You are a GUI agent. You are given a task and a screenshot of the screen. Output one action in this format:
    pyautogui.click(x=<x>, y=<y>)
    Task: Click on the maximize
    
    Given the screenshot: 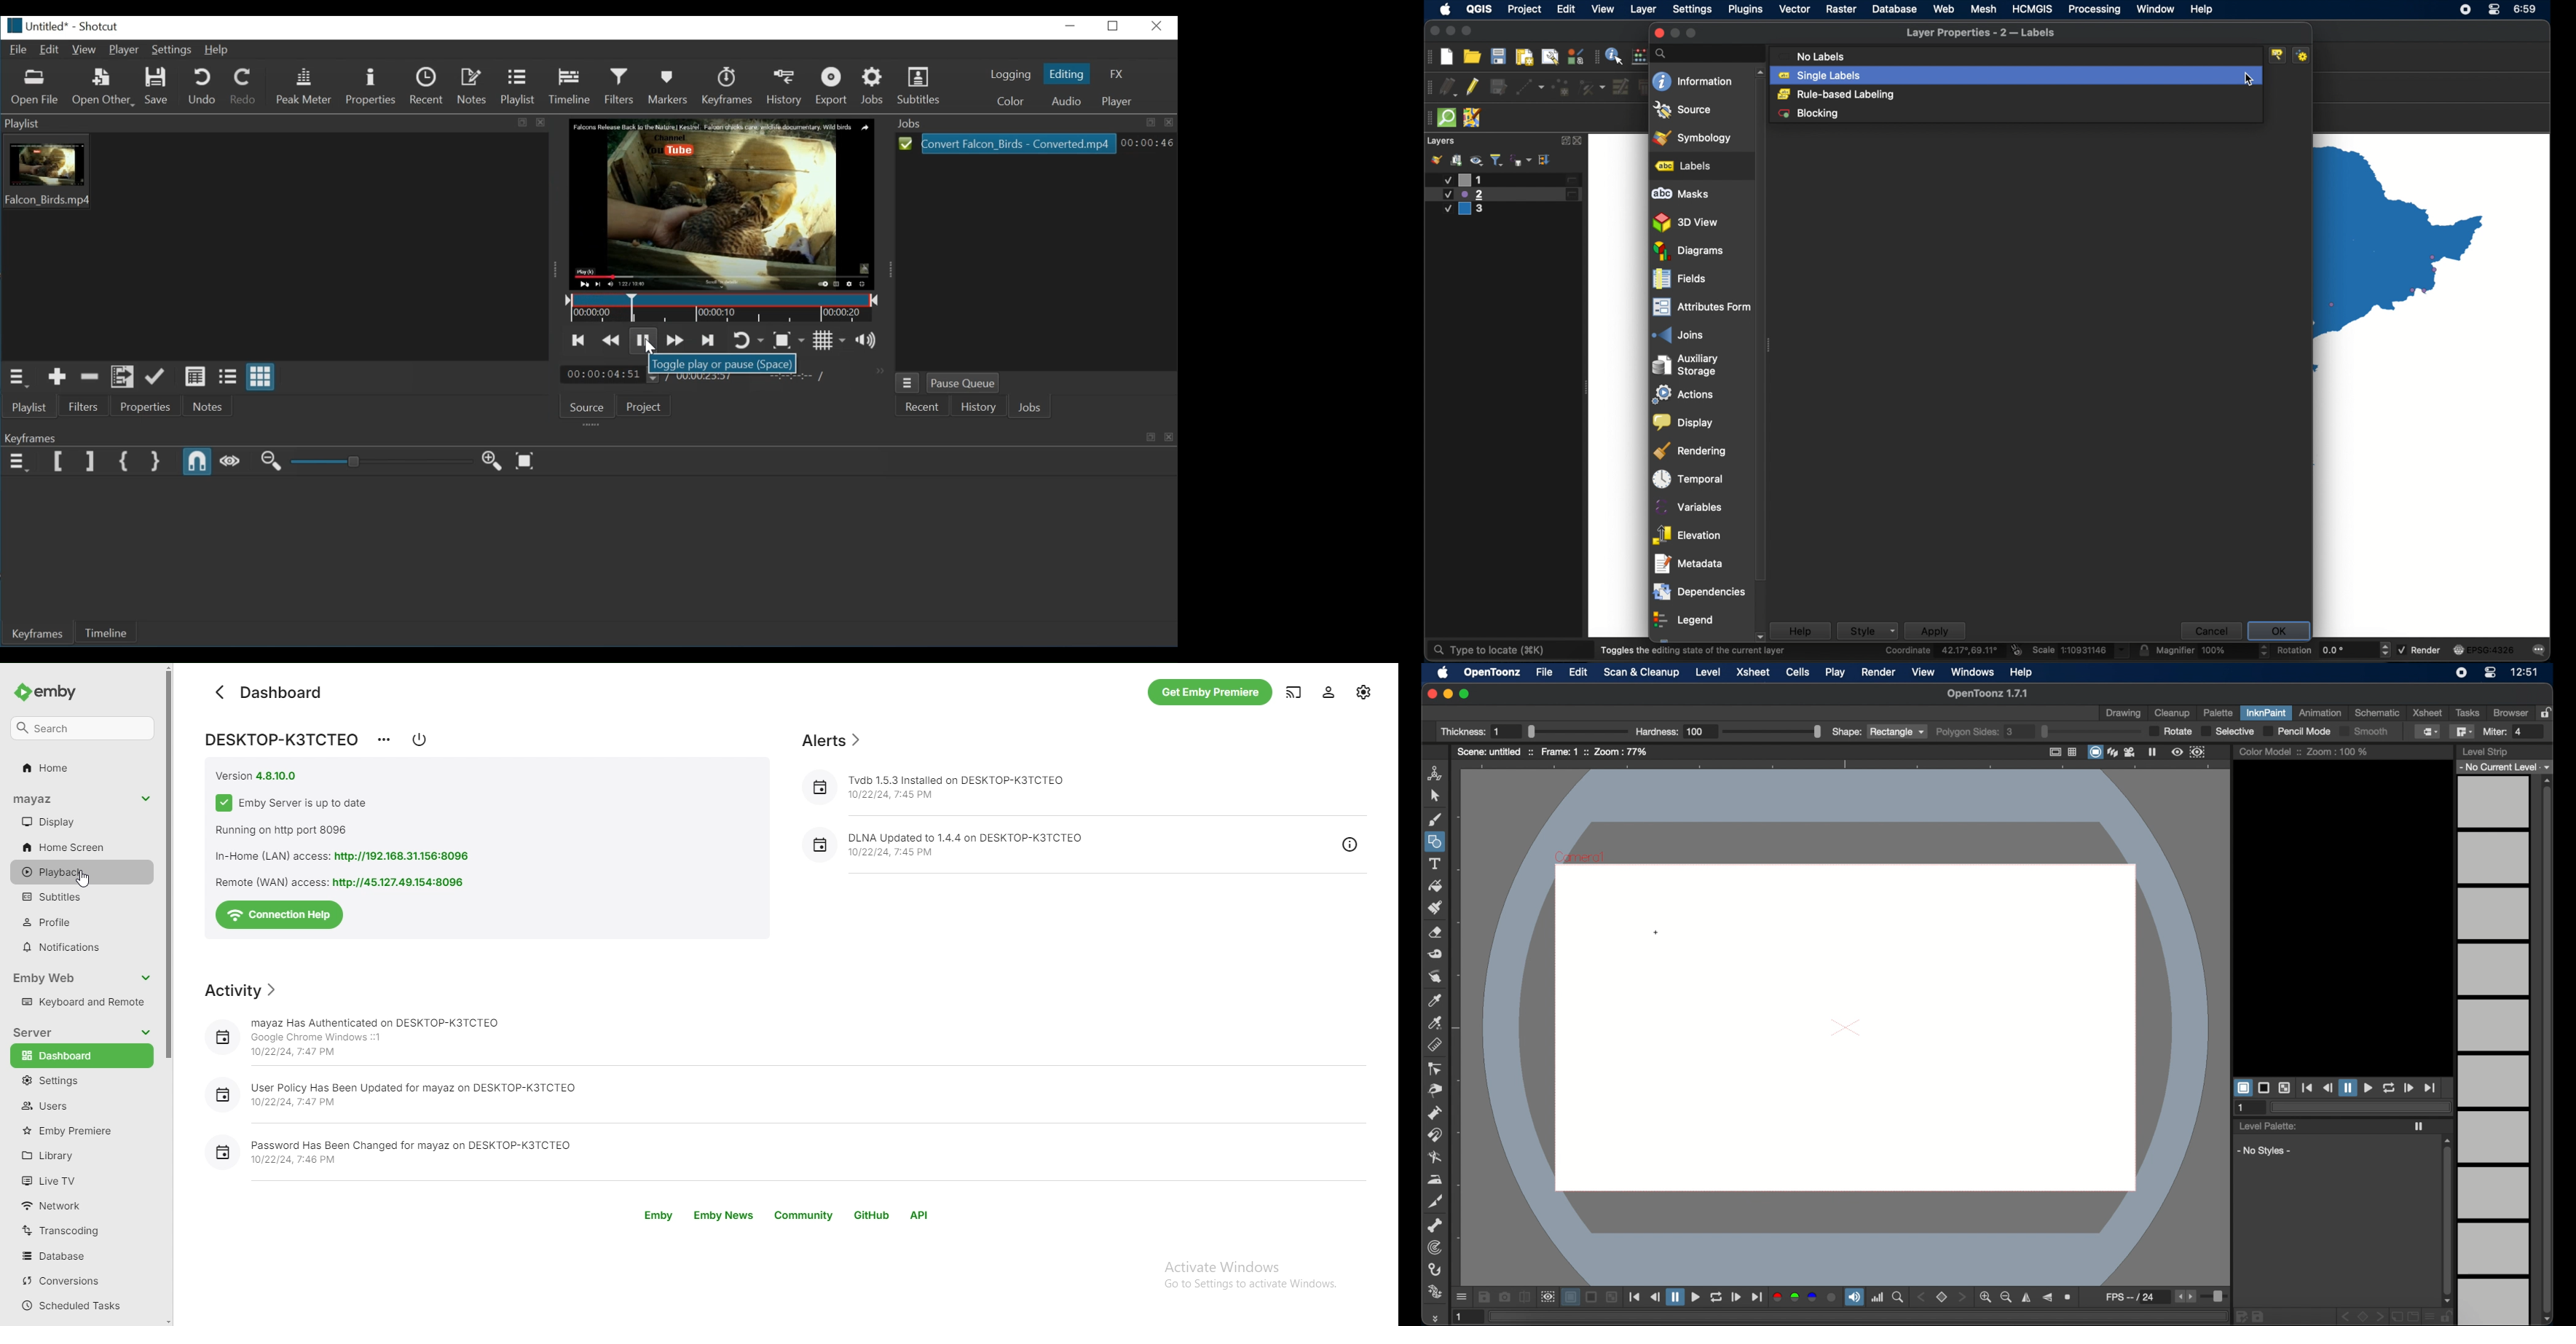 What is the action you would take?
    pyautogui.click(x=1114, y=26)
    